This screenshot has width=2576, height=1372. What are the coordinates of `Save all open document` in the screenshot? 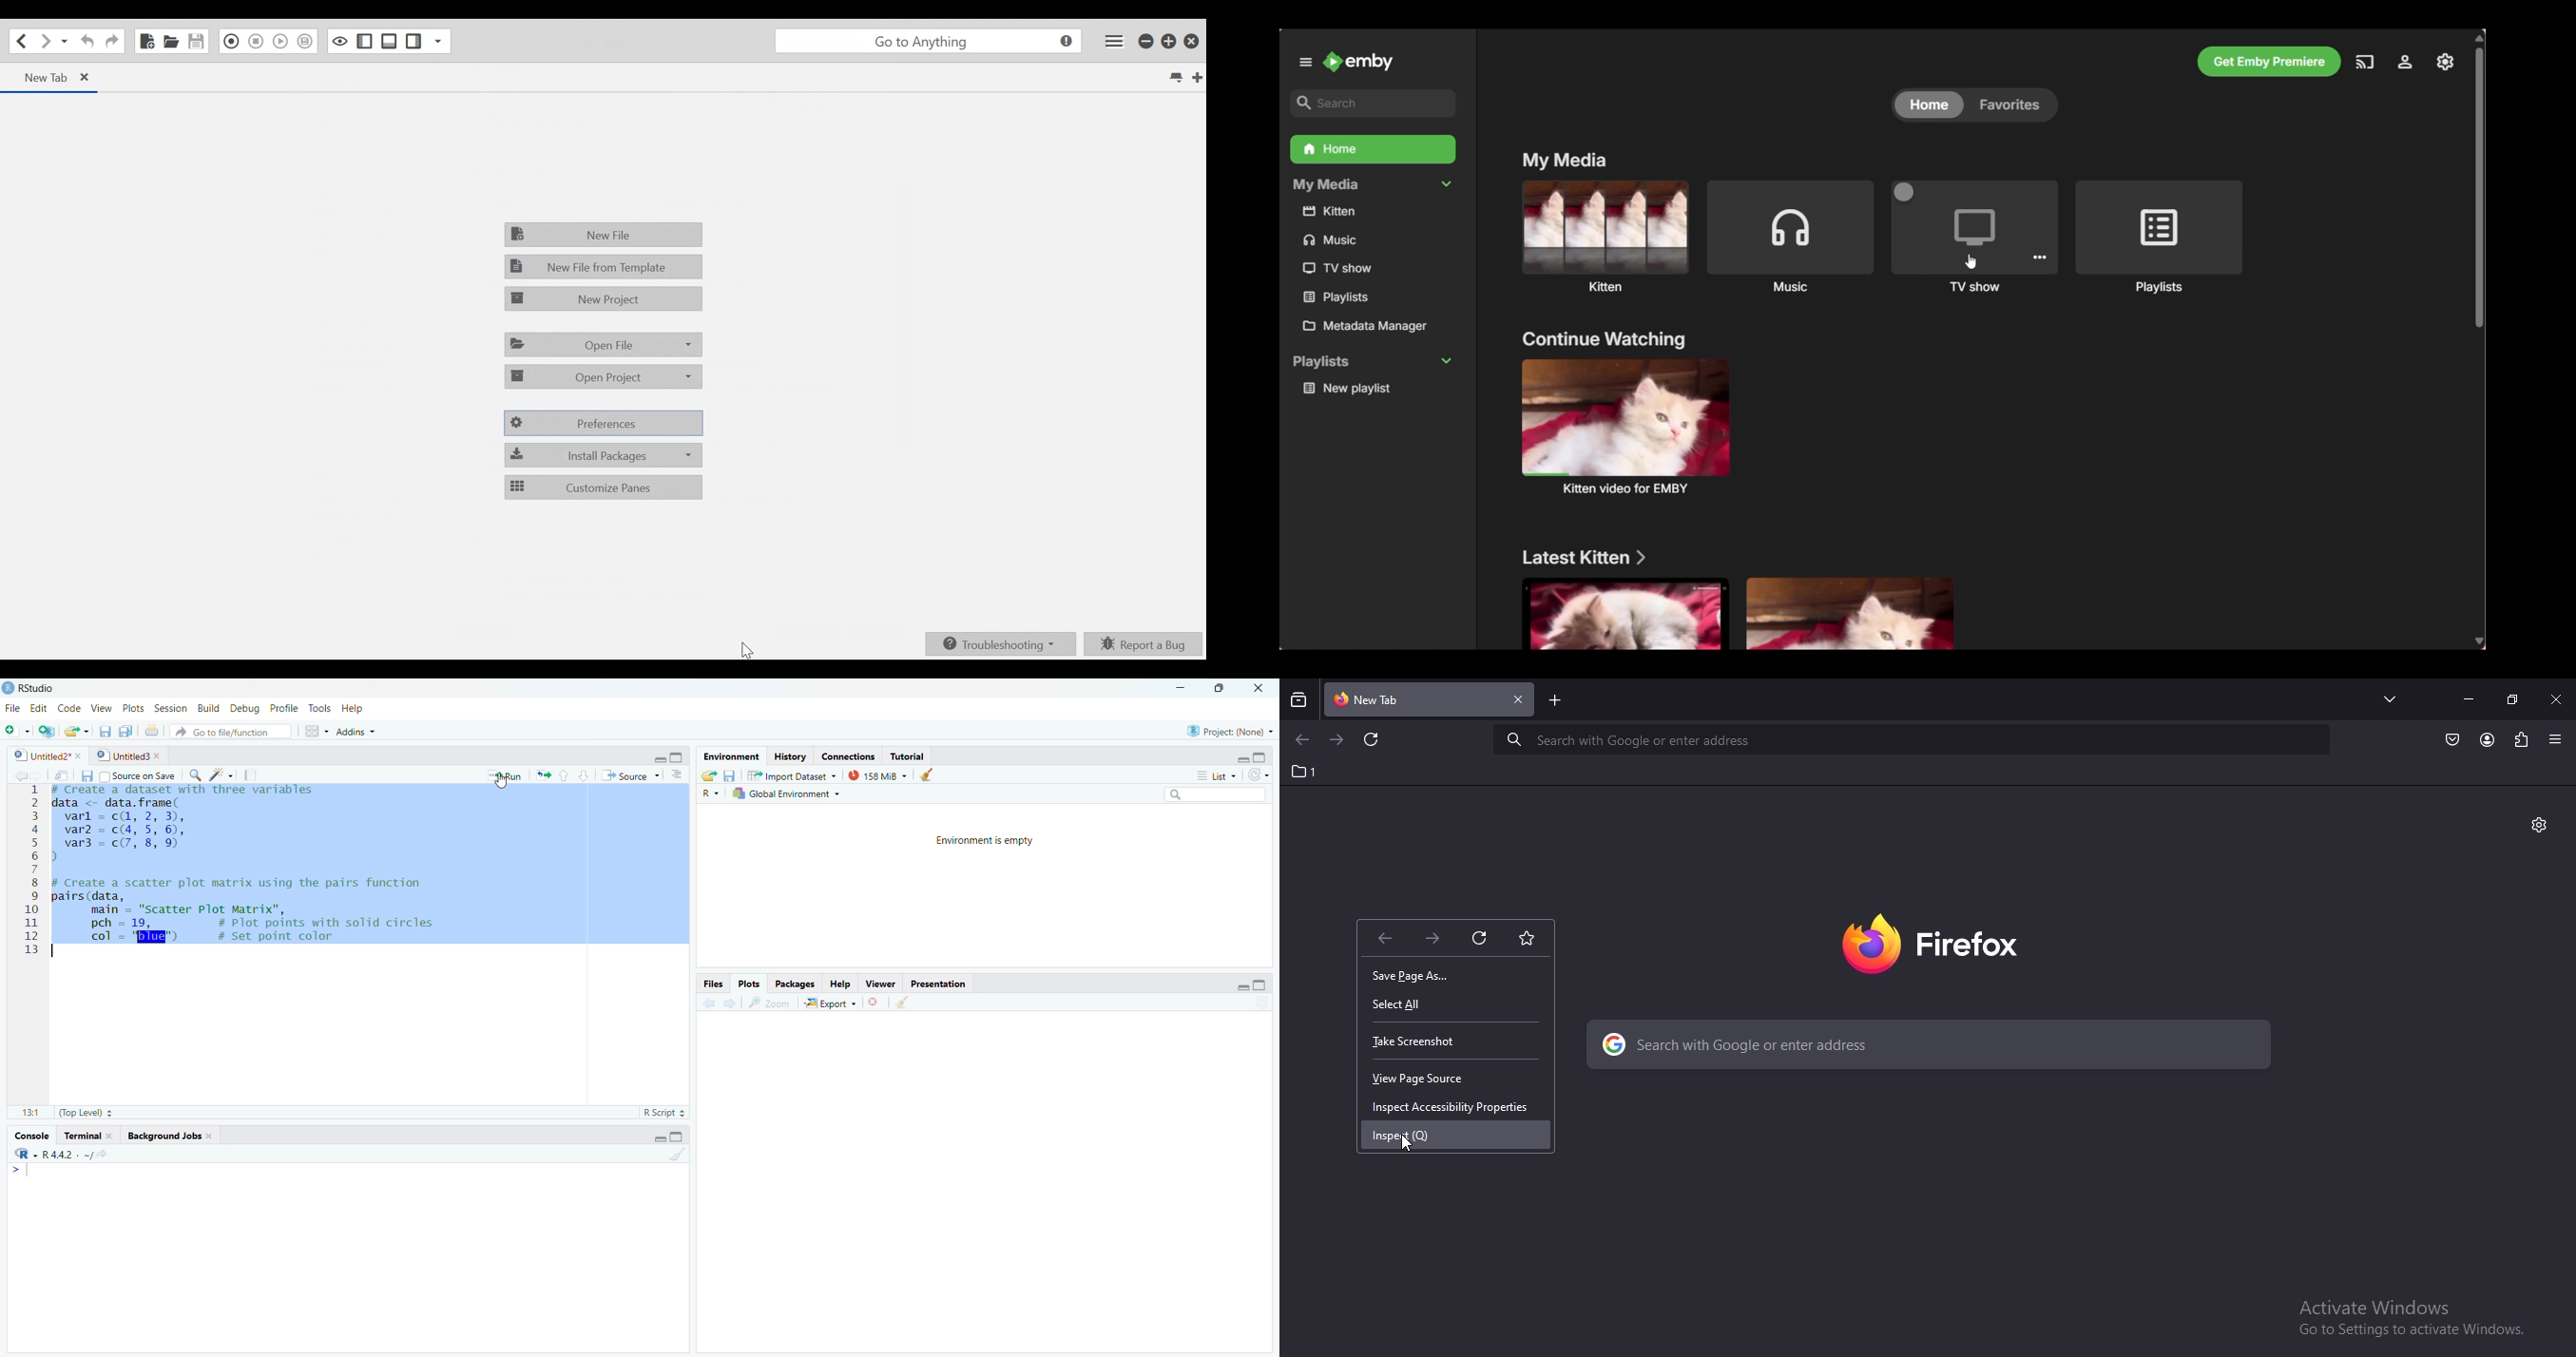 It's located at (127, 730).